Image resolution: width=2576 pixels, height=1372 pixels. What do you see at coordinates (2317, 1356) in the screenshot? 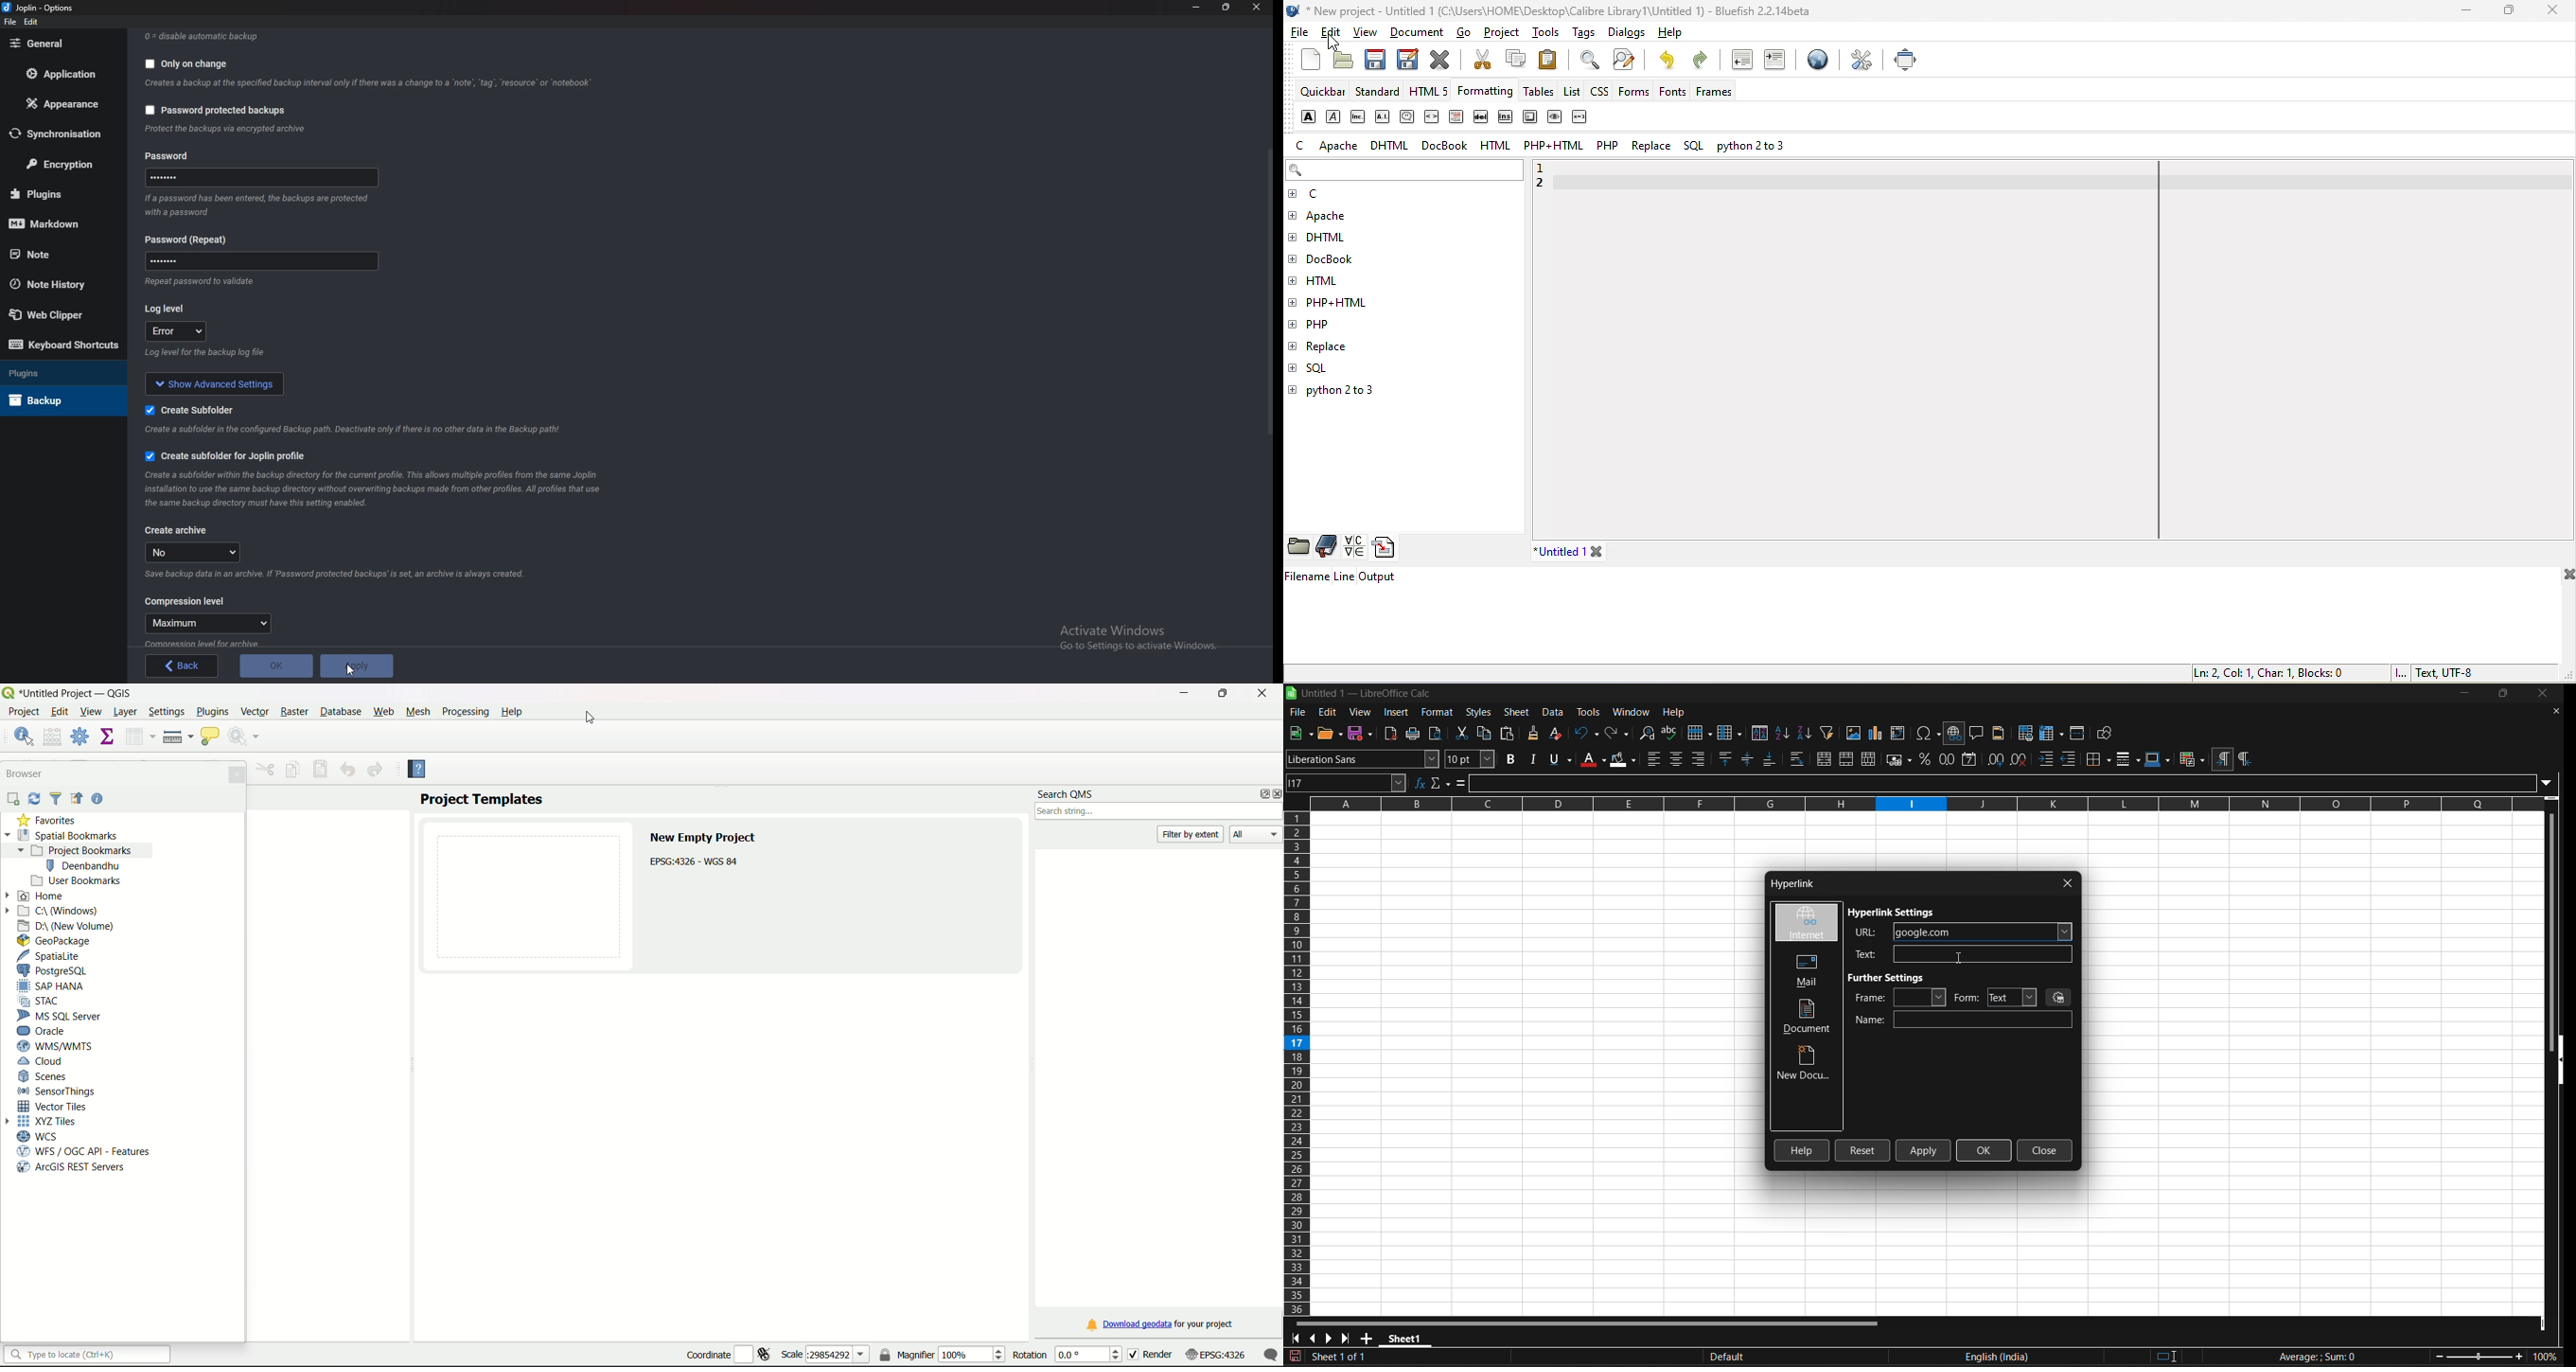
I see `formula` at bounding box center [2317, 1356].